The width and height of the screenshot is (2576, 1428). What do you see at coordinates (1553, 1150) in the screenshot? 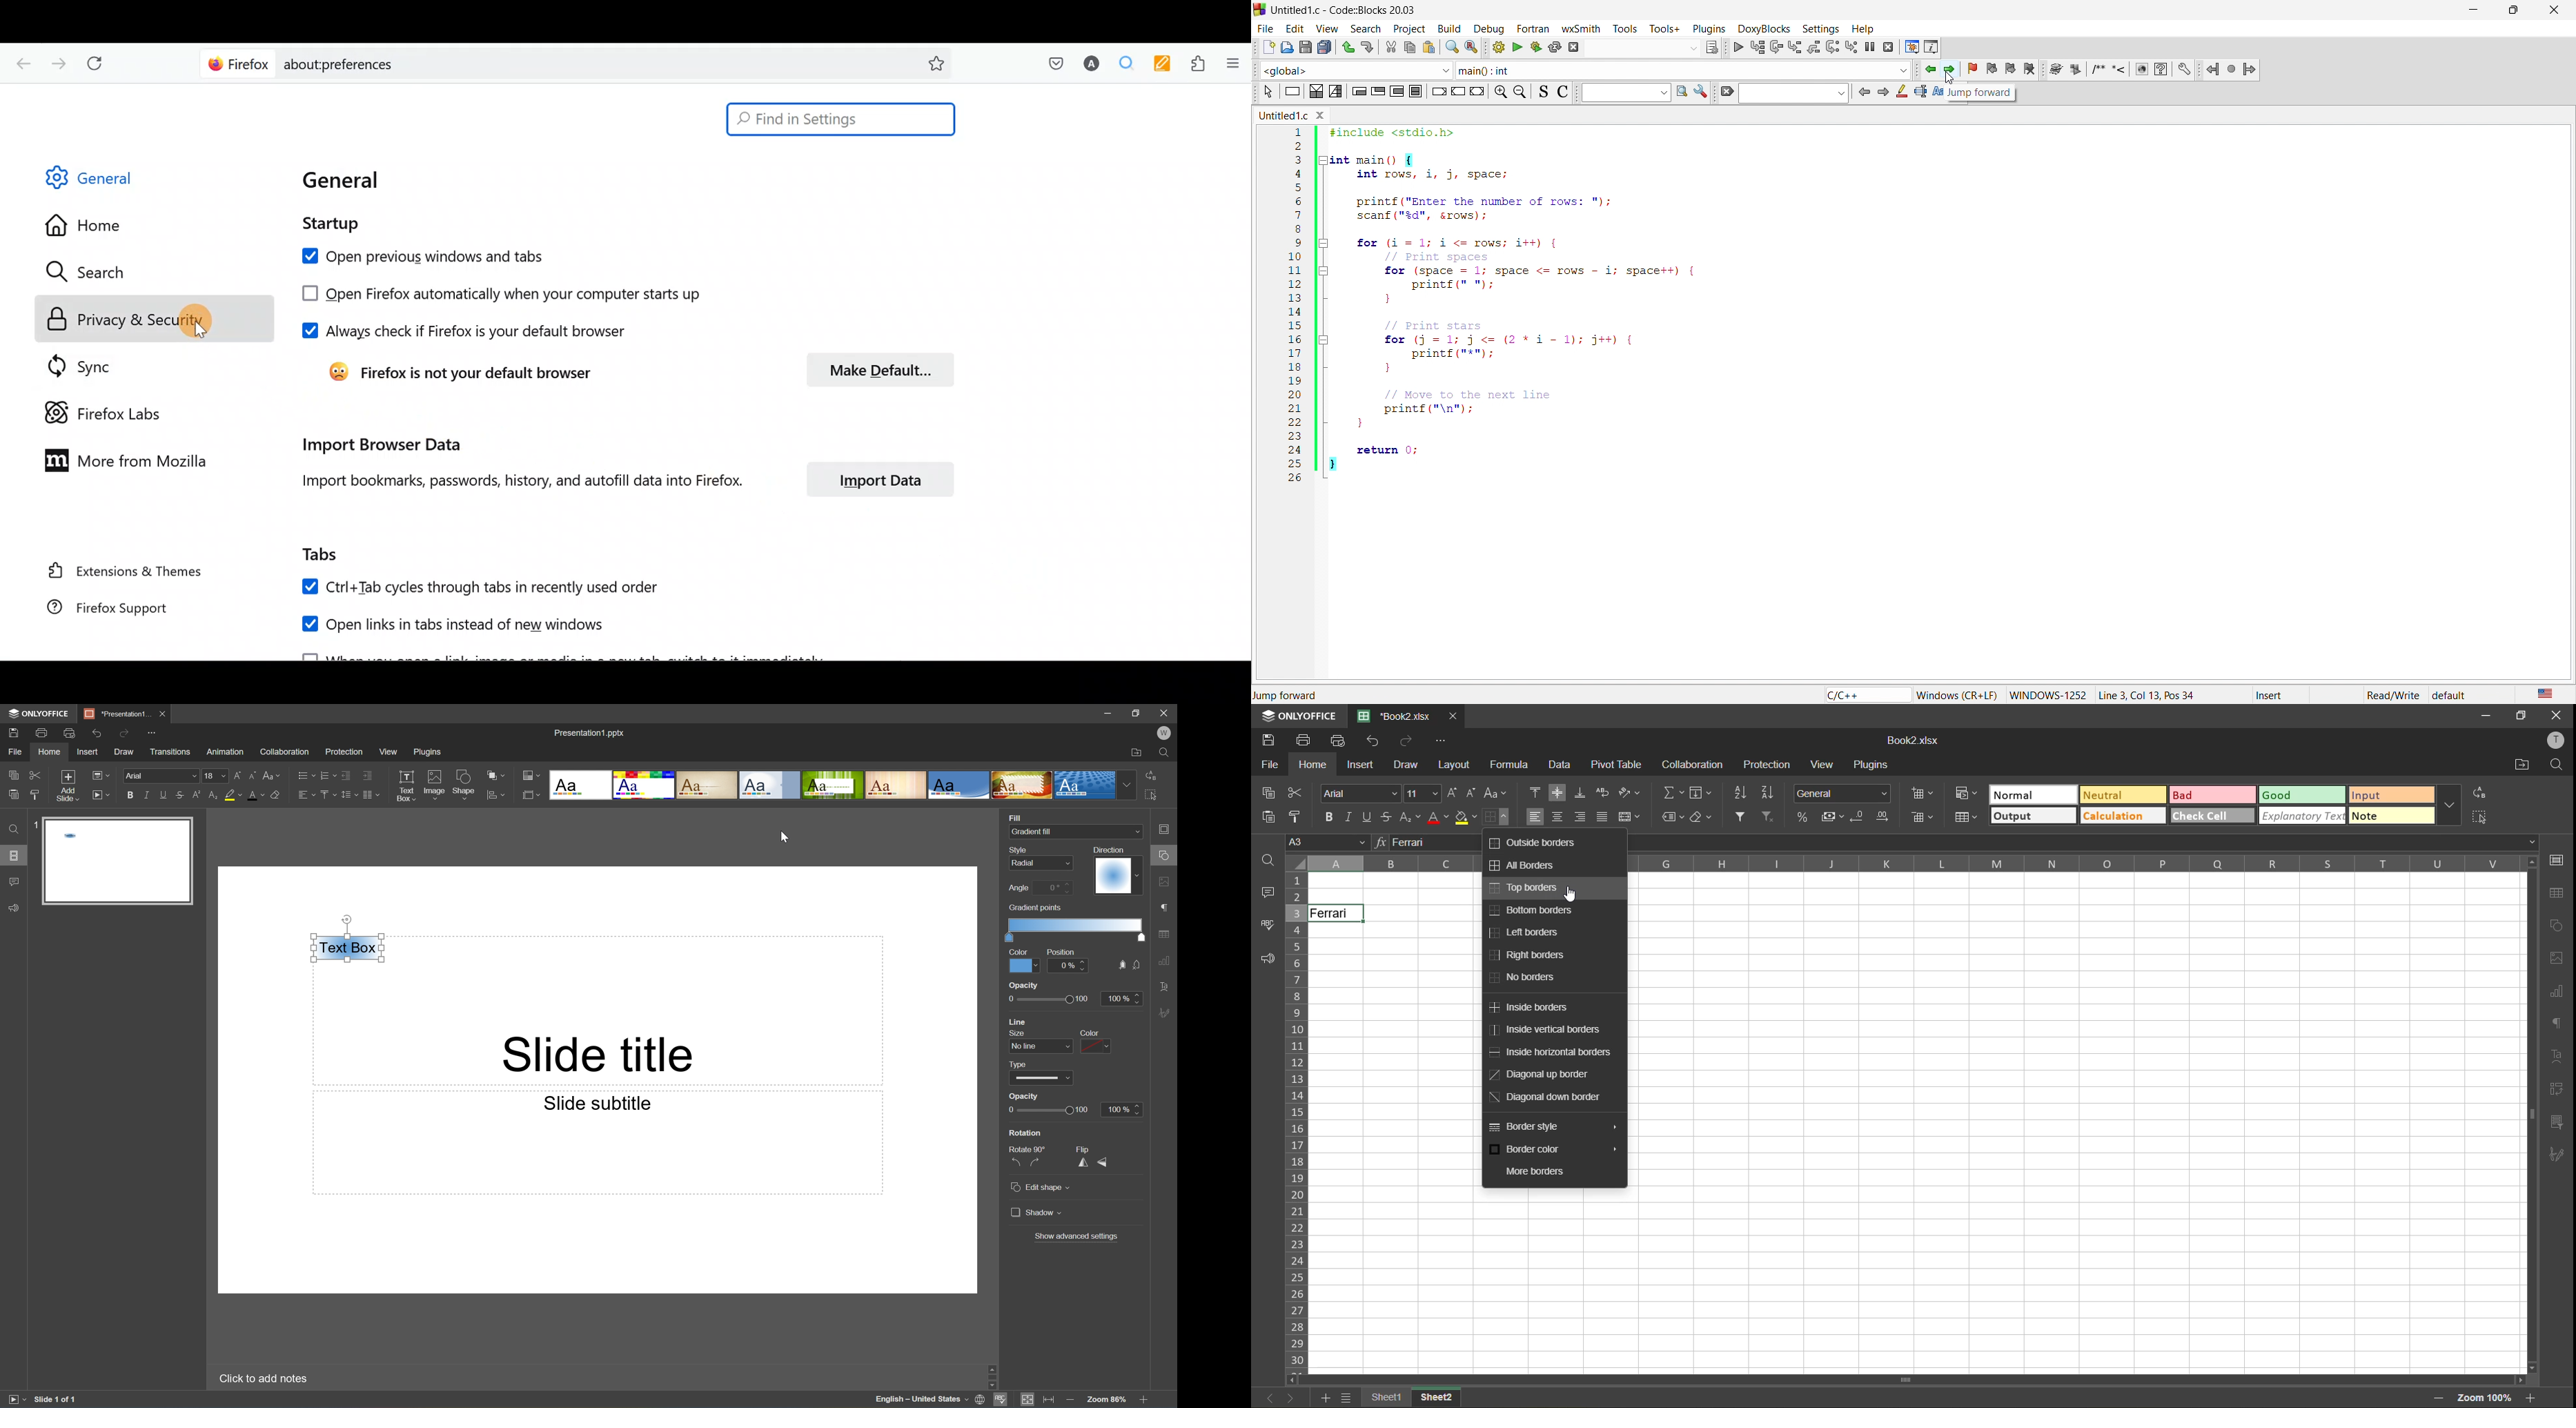
I see `border color` at bounding box center [1553, 1150].